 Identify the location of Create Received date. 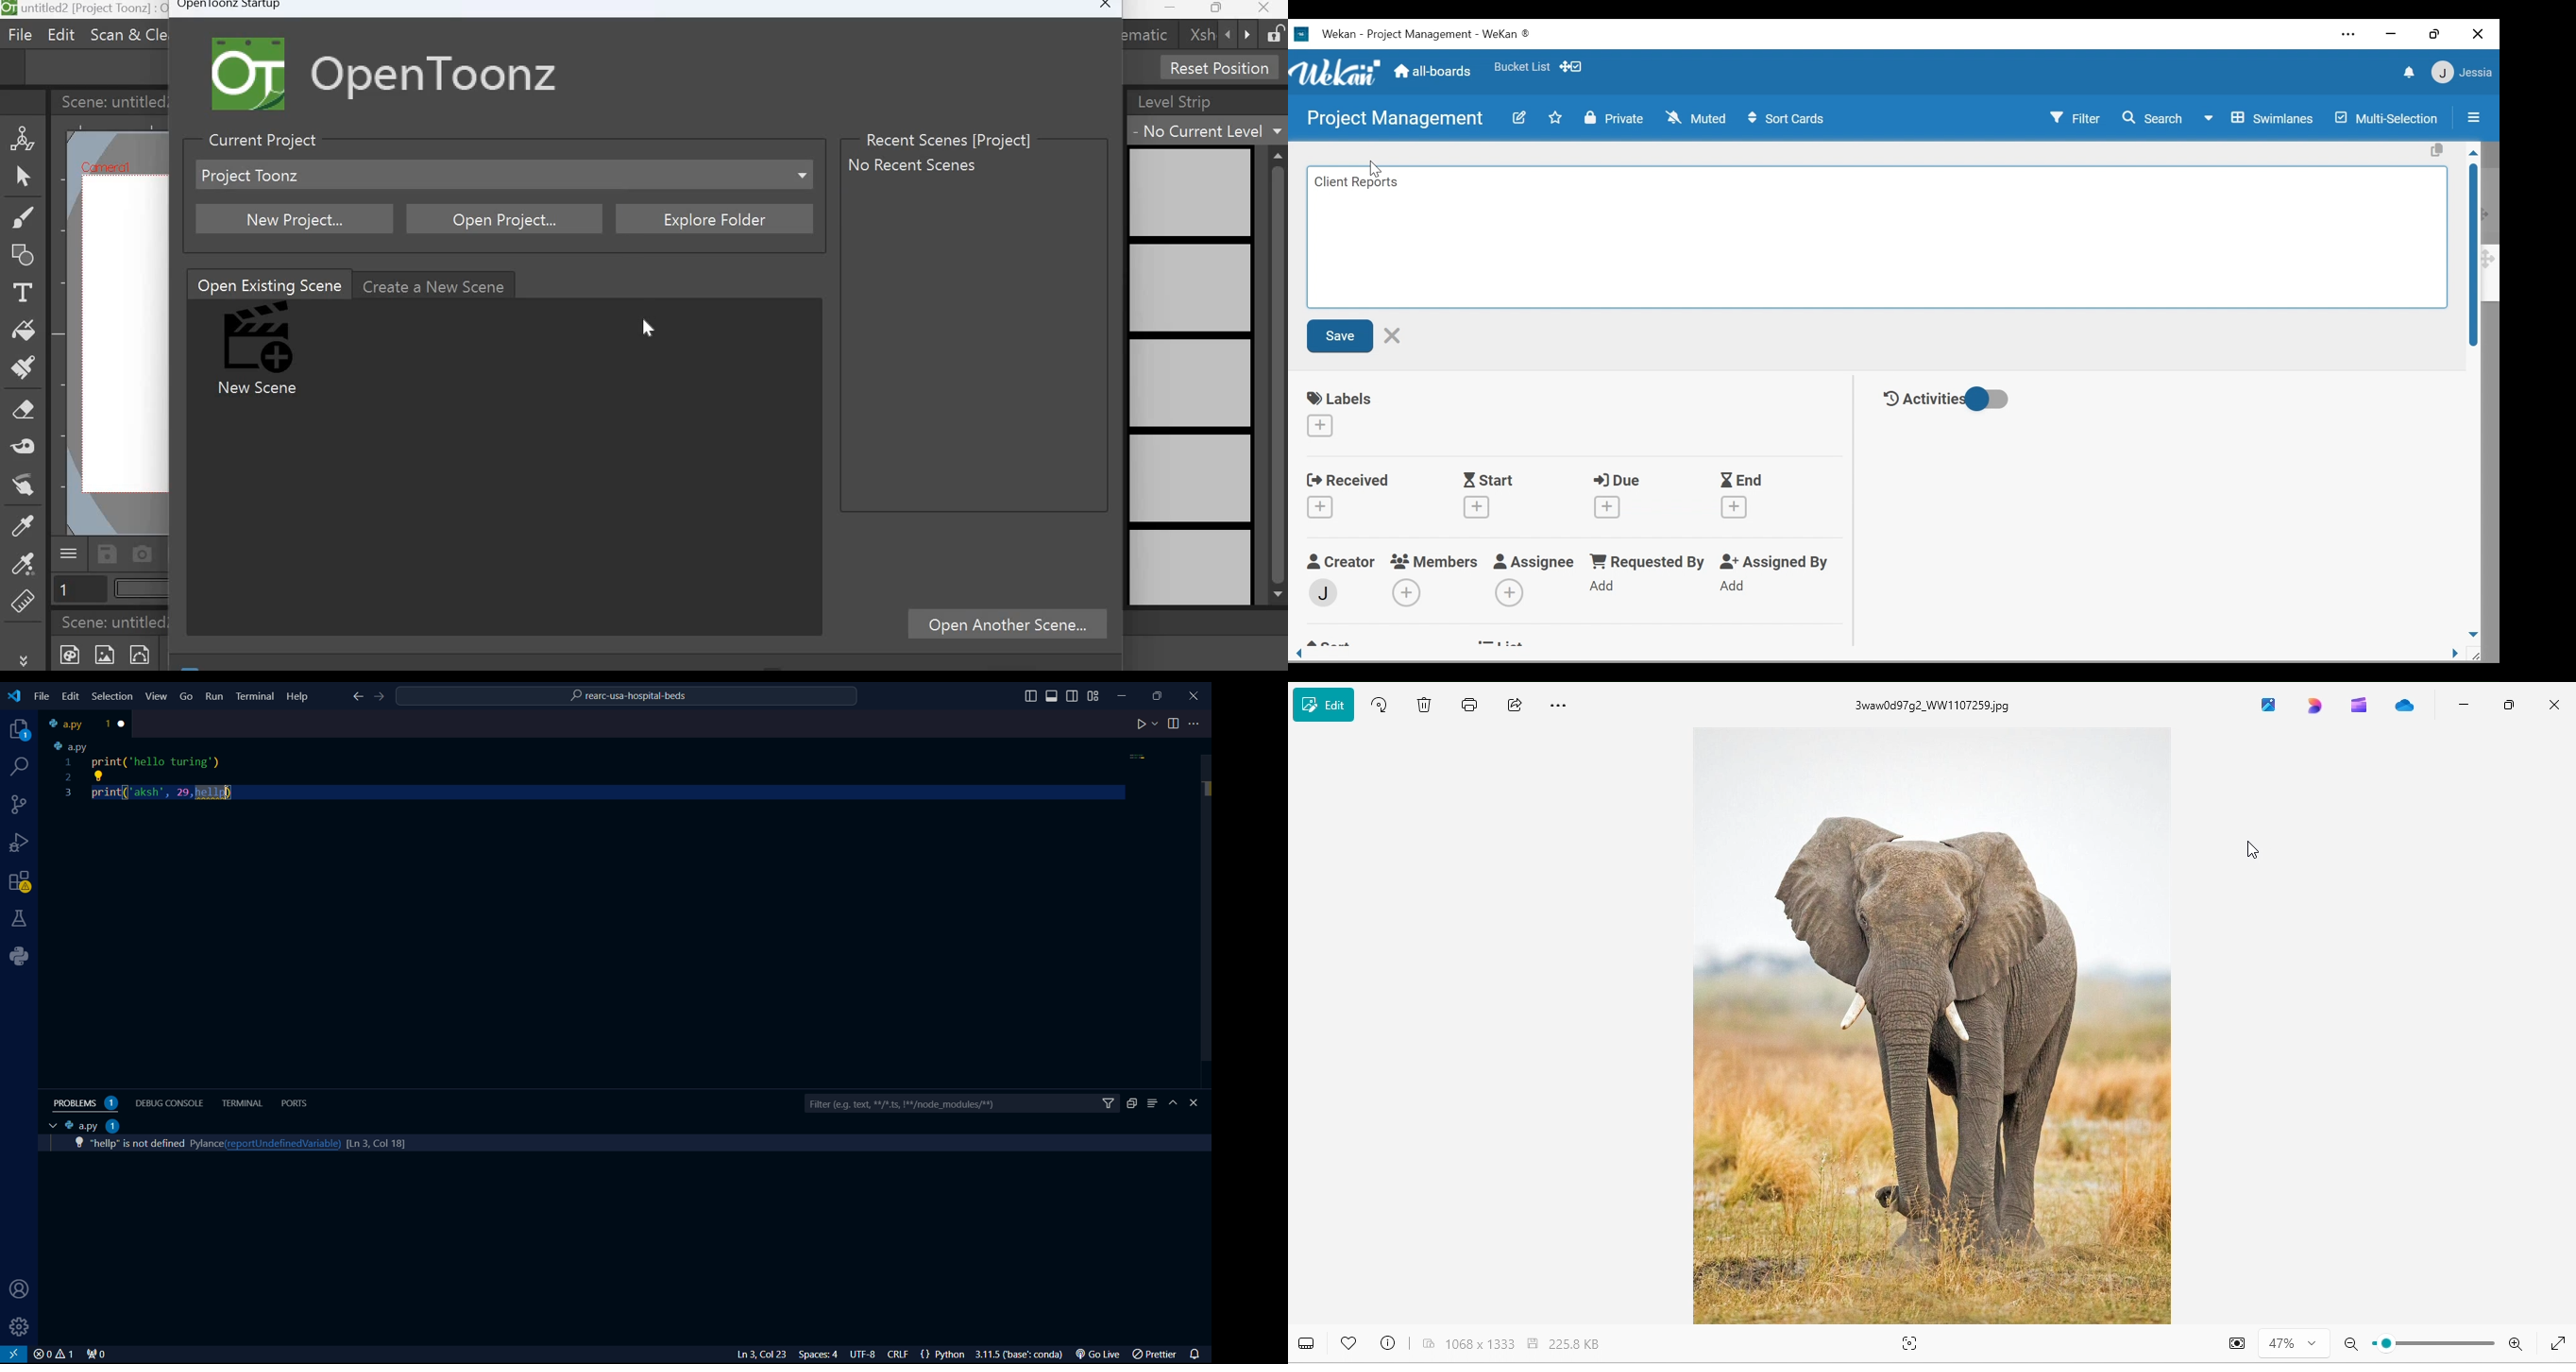
(1320, 507).